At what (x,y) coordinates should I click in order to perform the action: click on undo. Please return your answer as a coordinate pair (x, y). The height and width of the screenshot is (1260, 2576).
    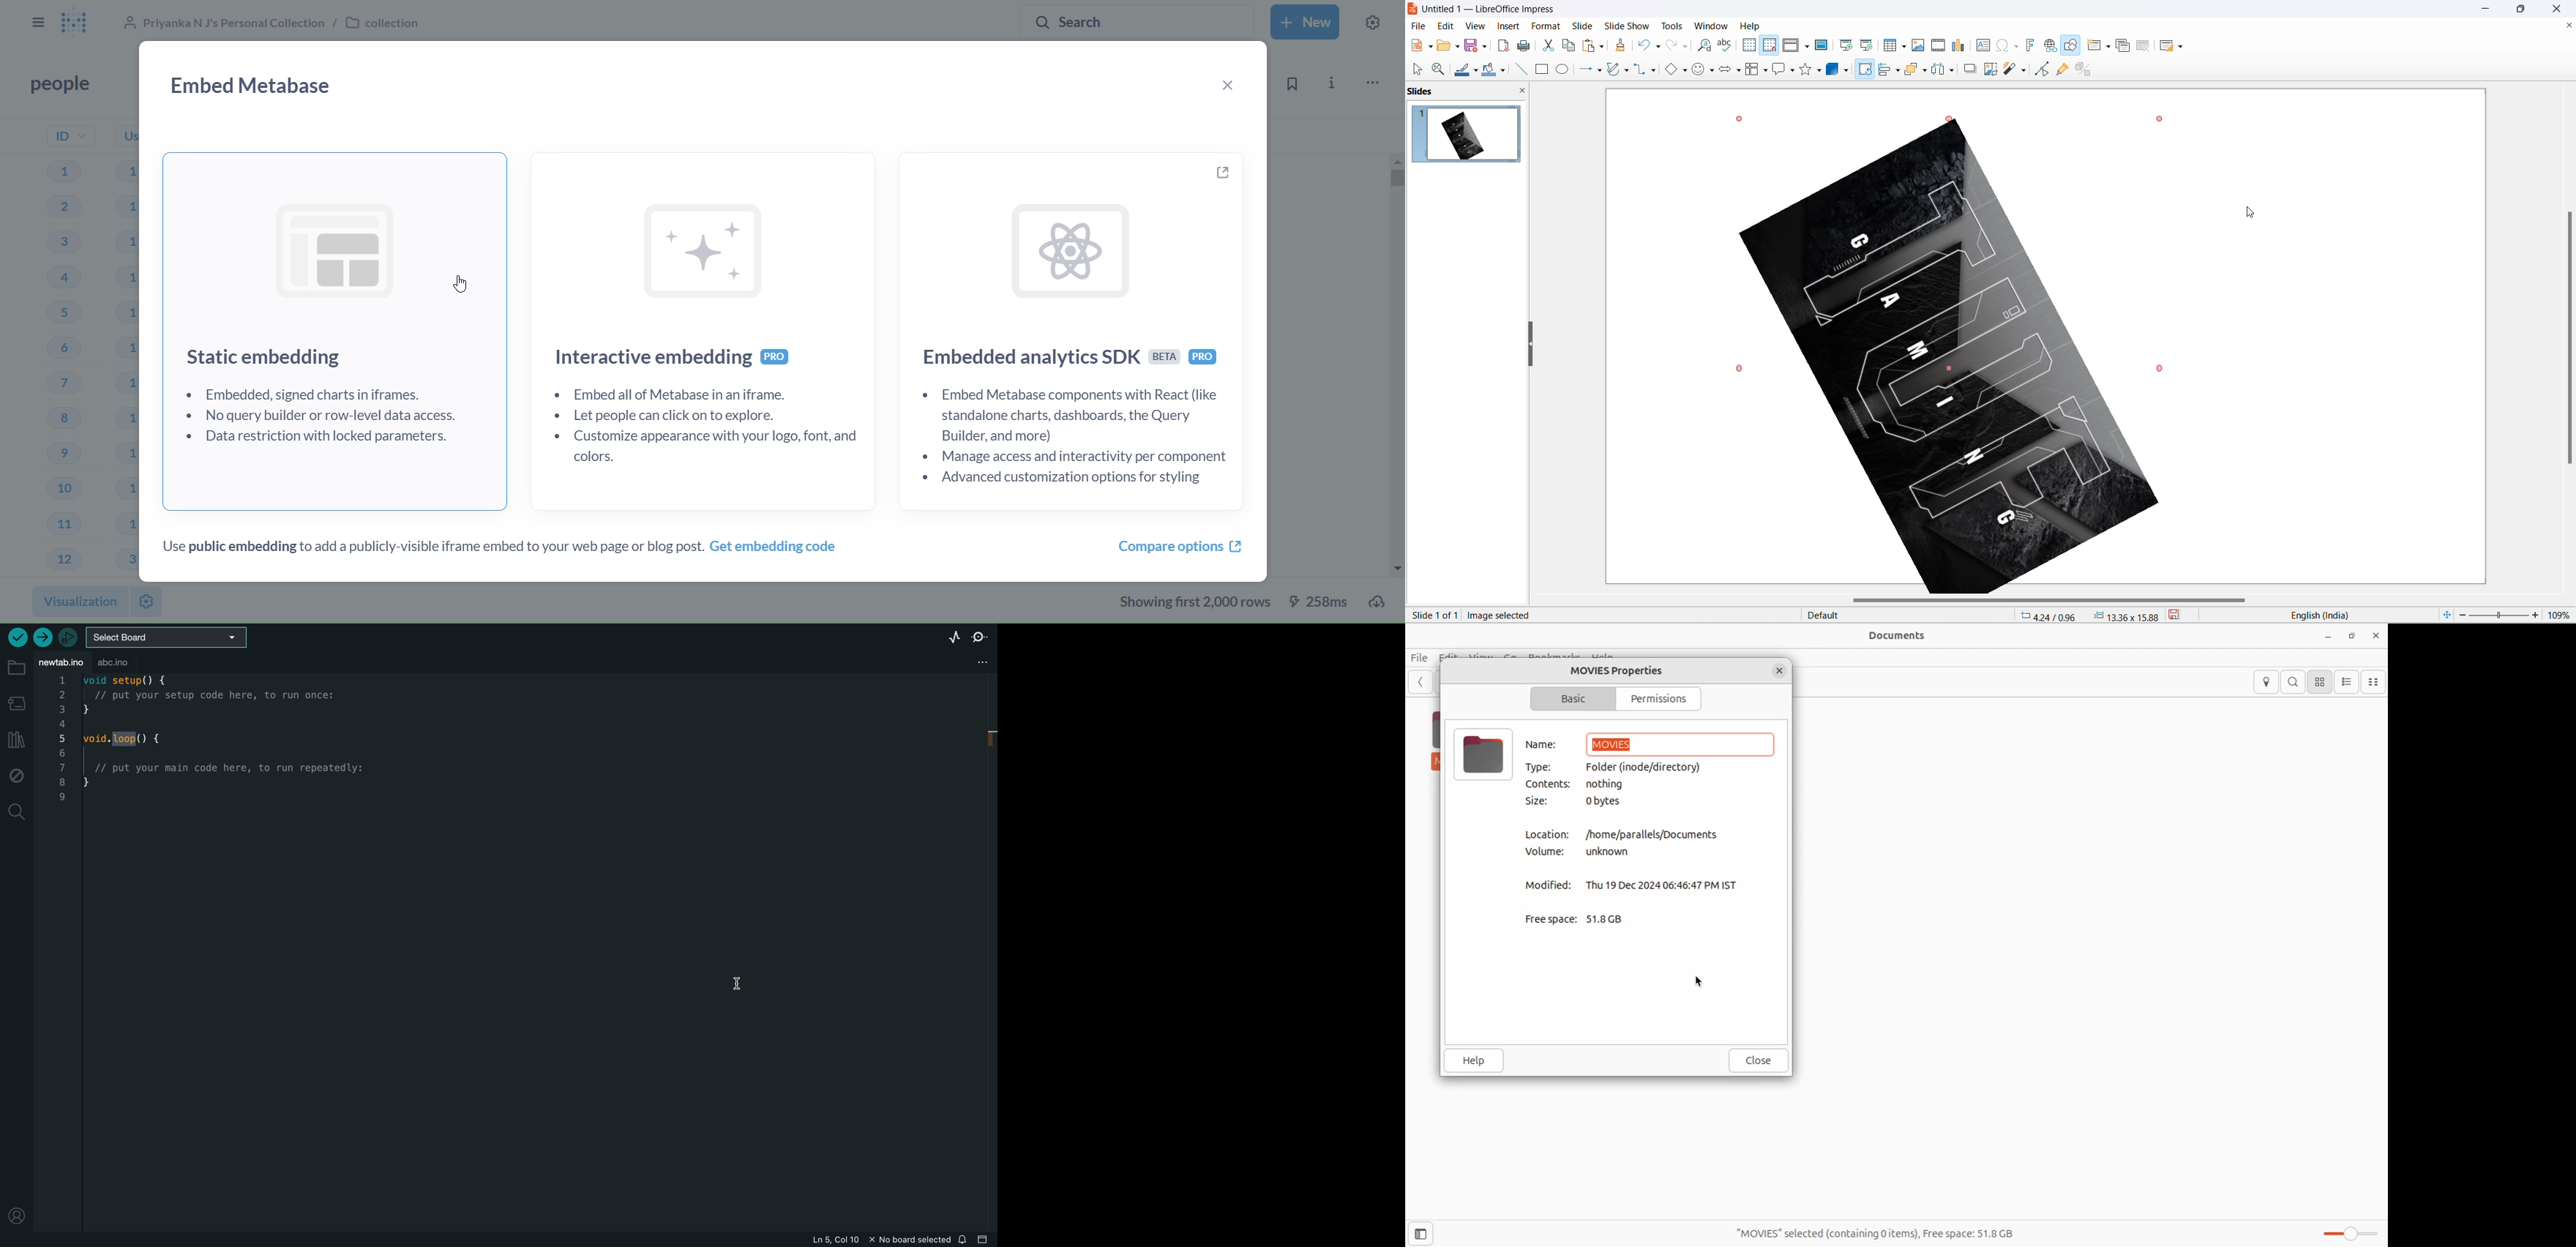
    Looking at the image, I should click on (1645, 44).